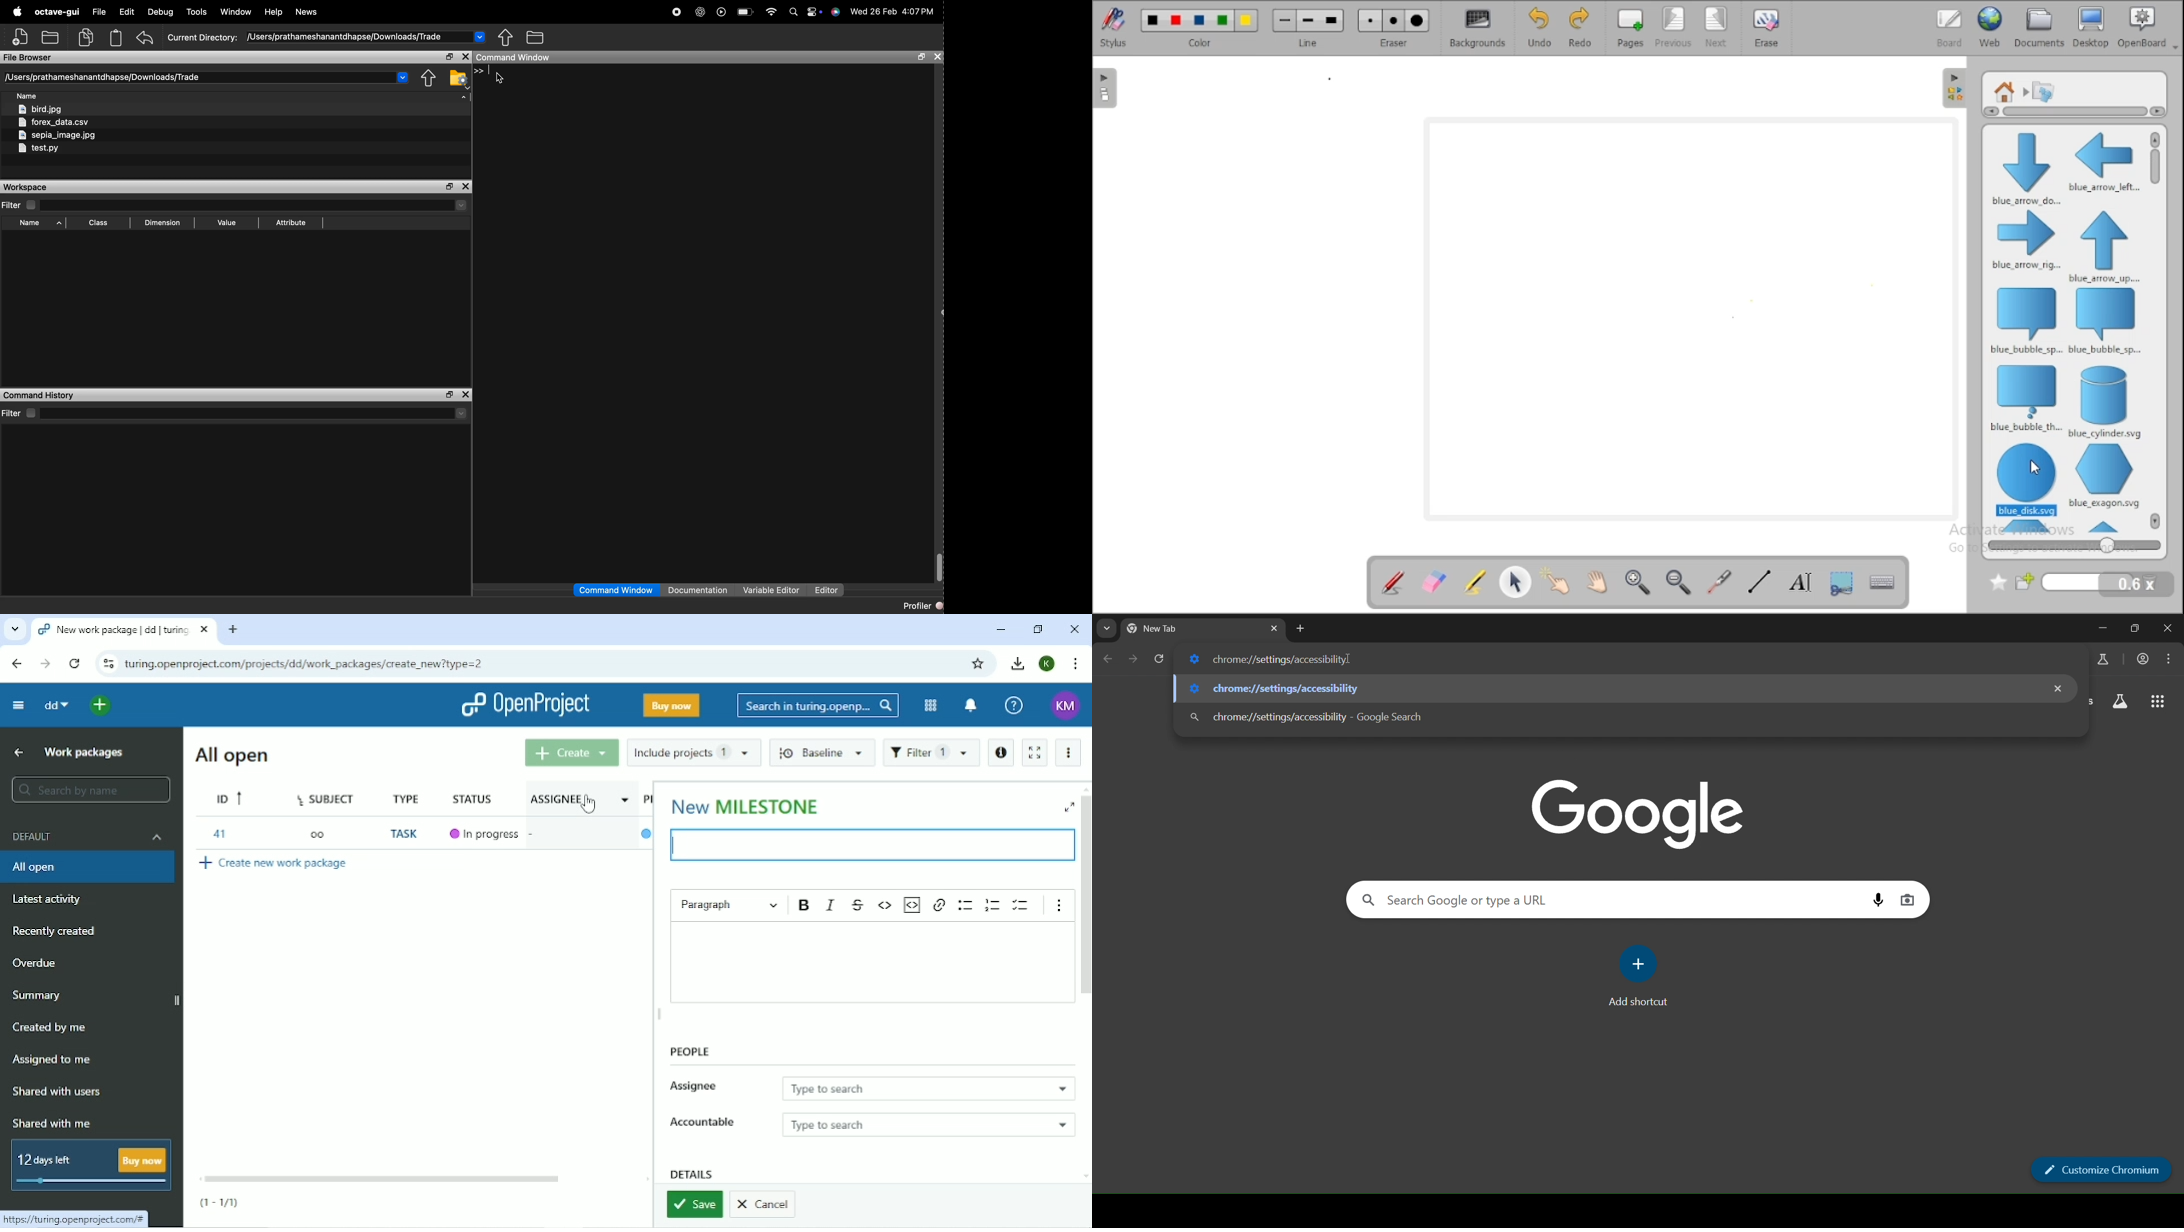 This screenshot has height=1232, width=2184. I want to click on Window, so click(236, 11).